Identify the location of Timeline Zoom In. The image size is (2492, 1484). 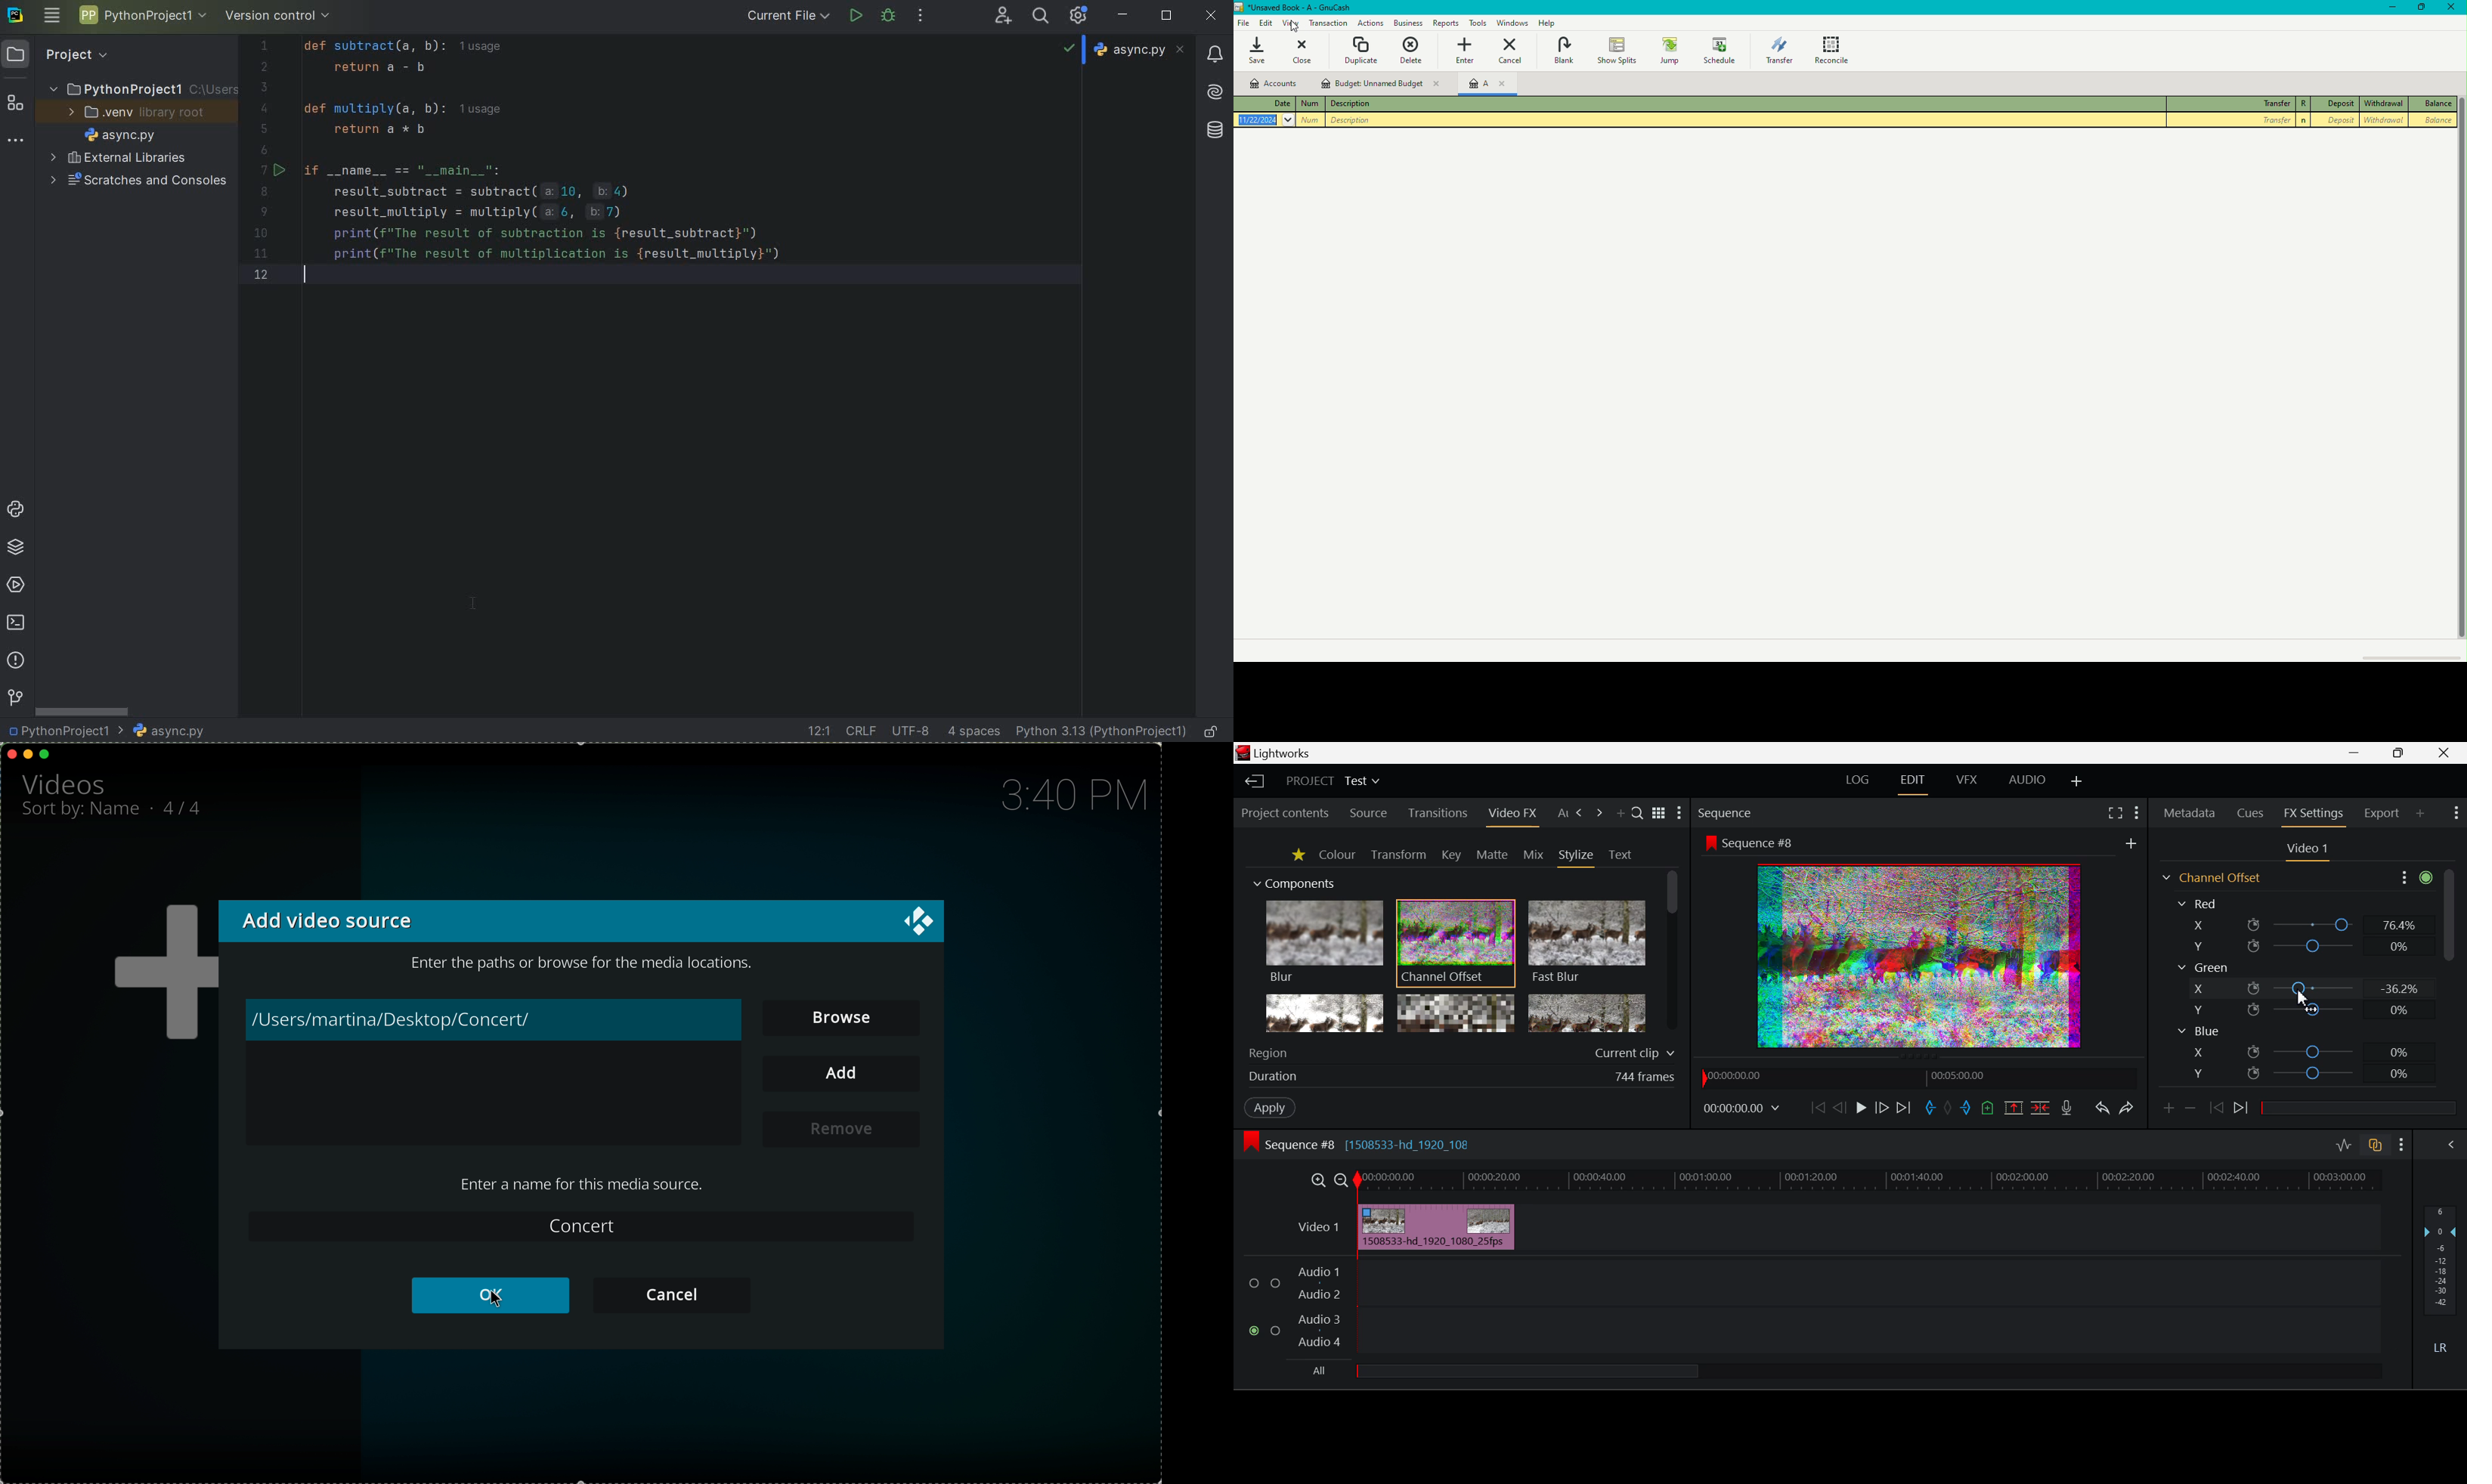
(1318, 1182).